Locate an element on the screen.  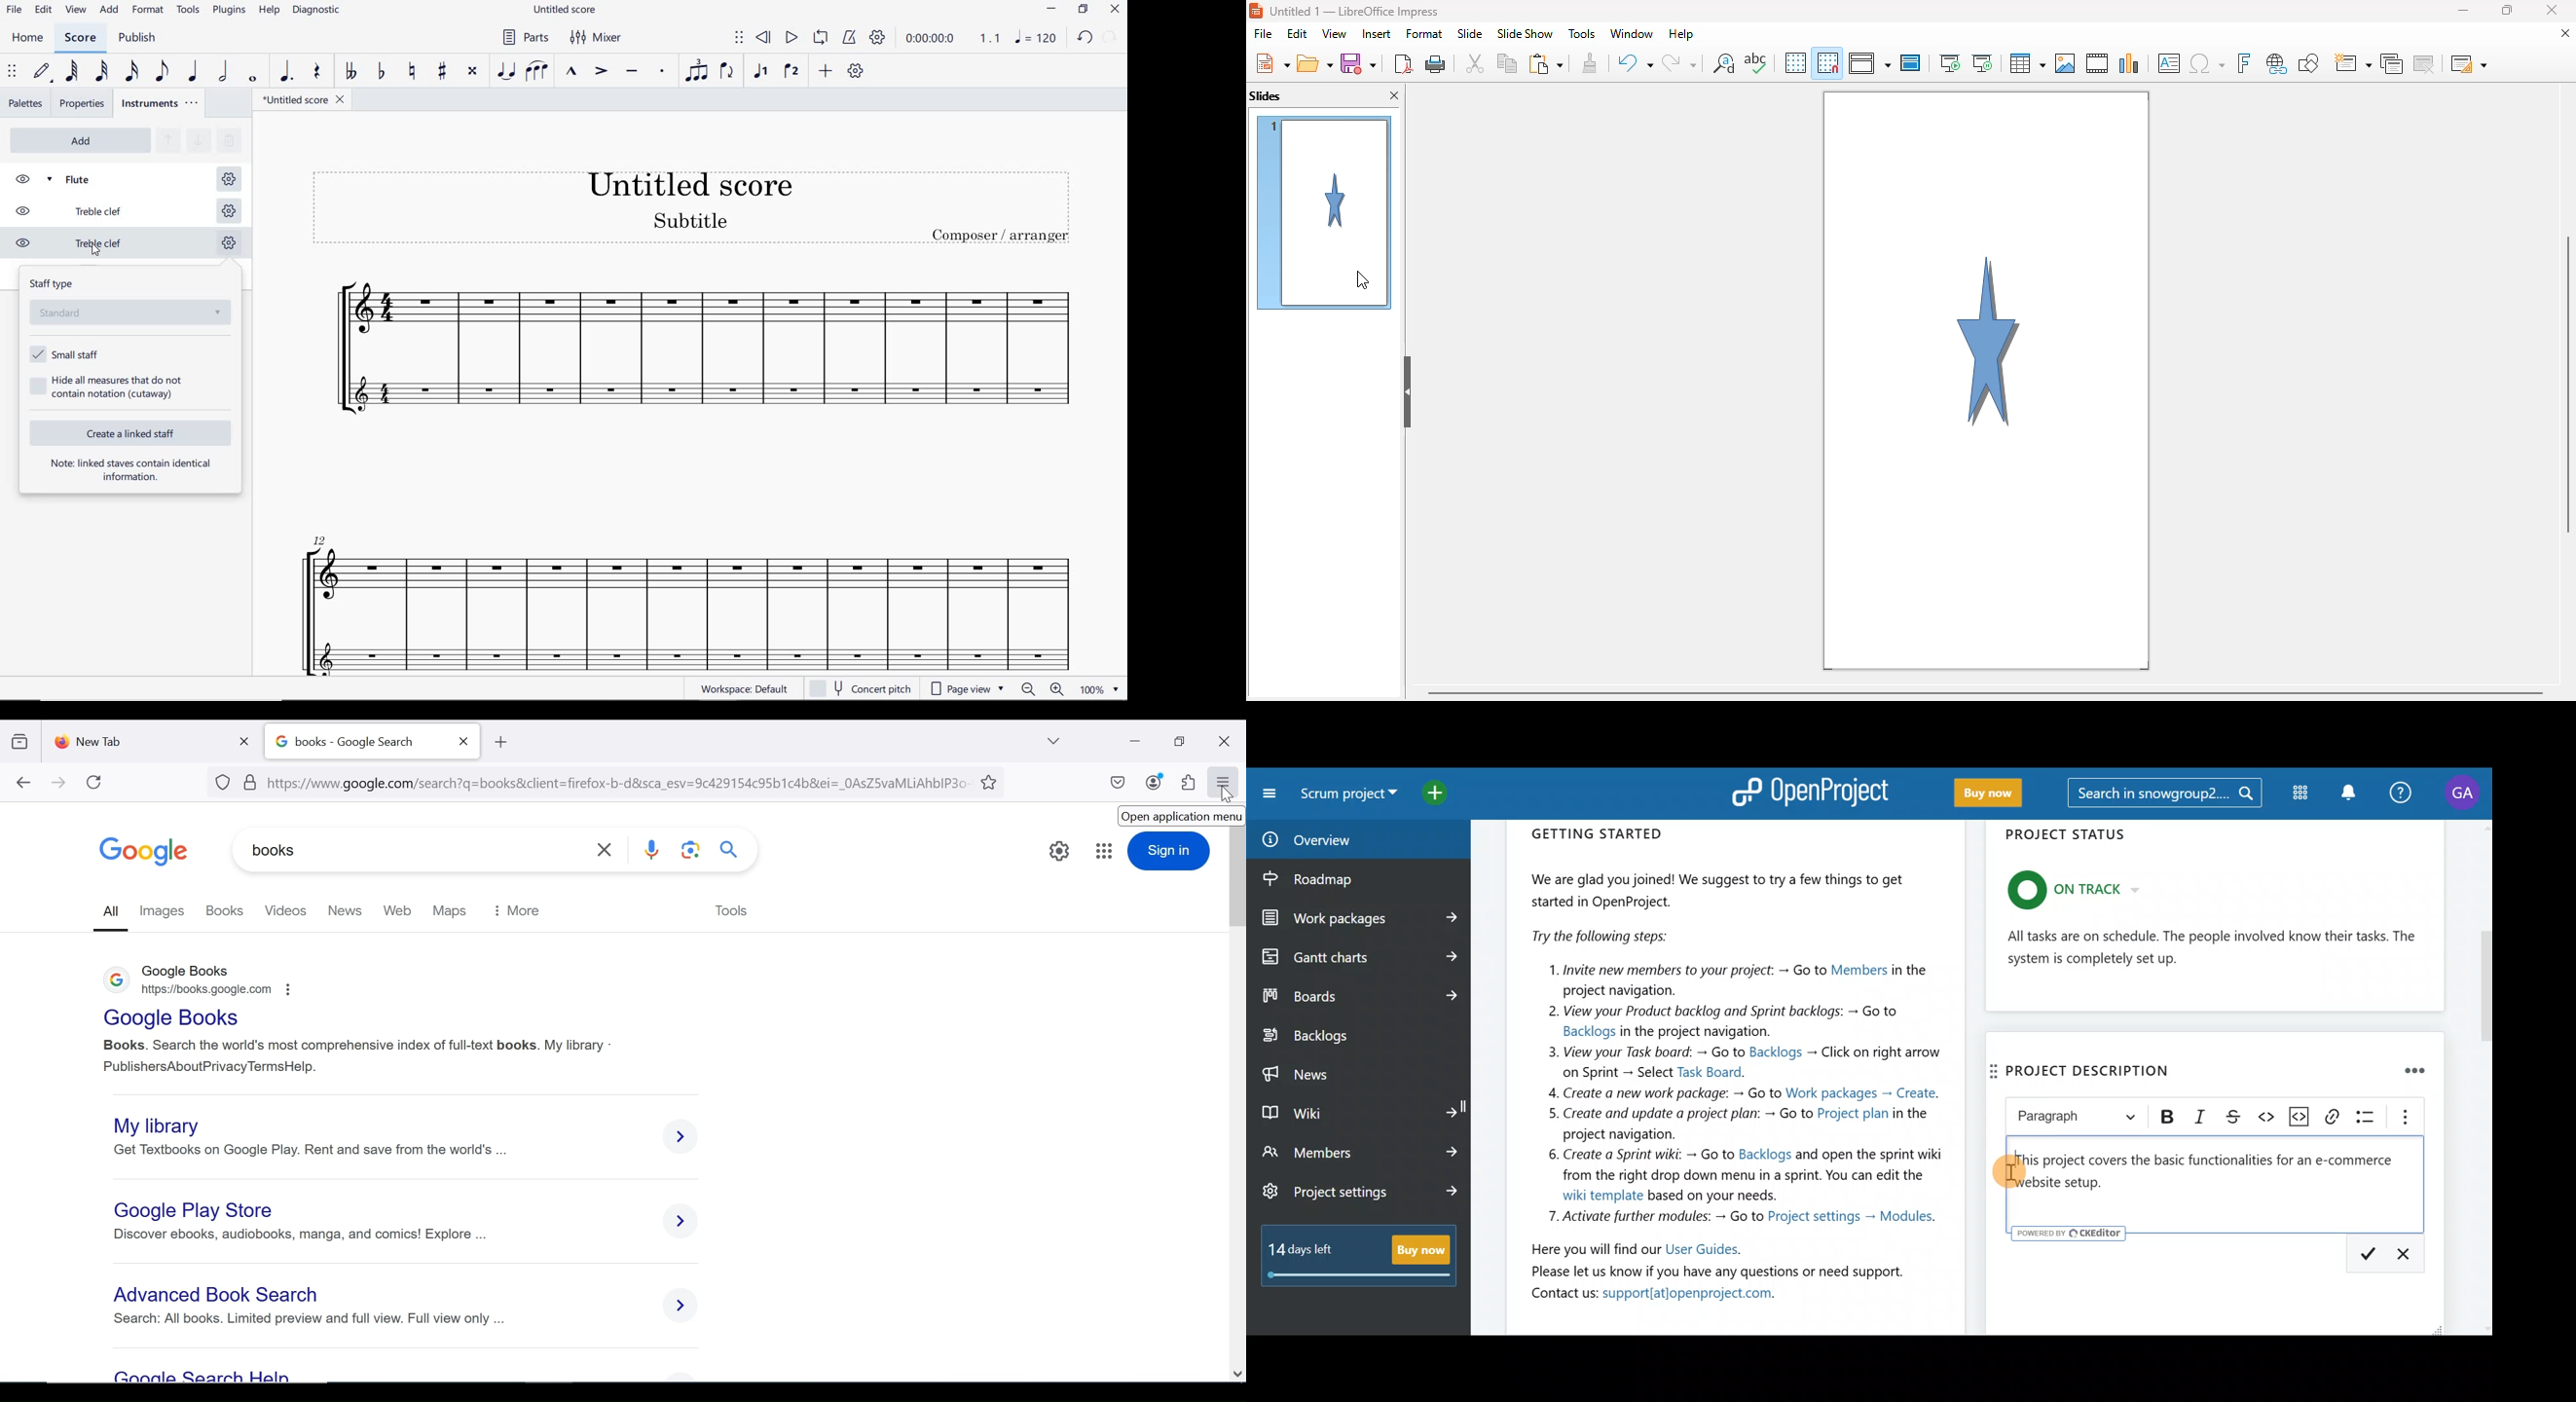
duplicate slide is located at coordinates (2391, 63).